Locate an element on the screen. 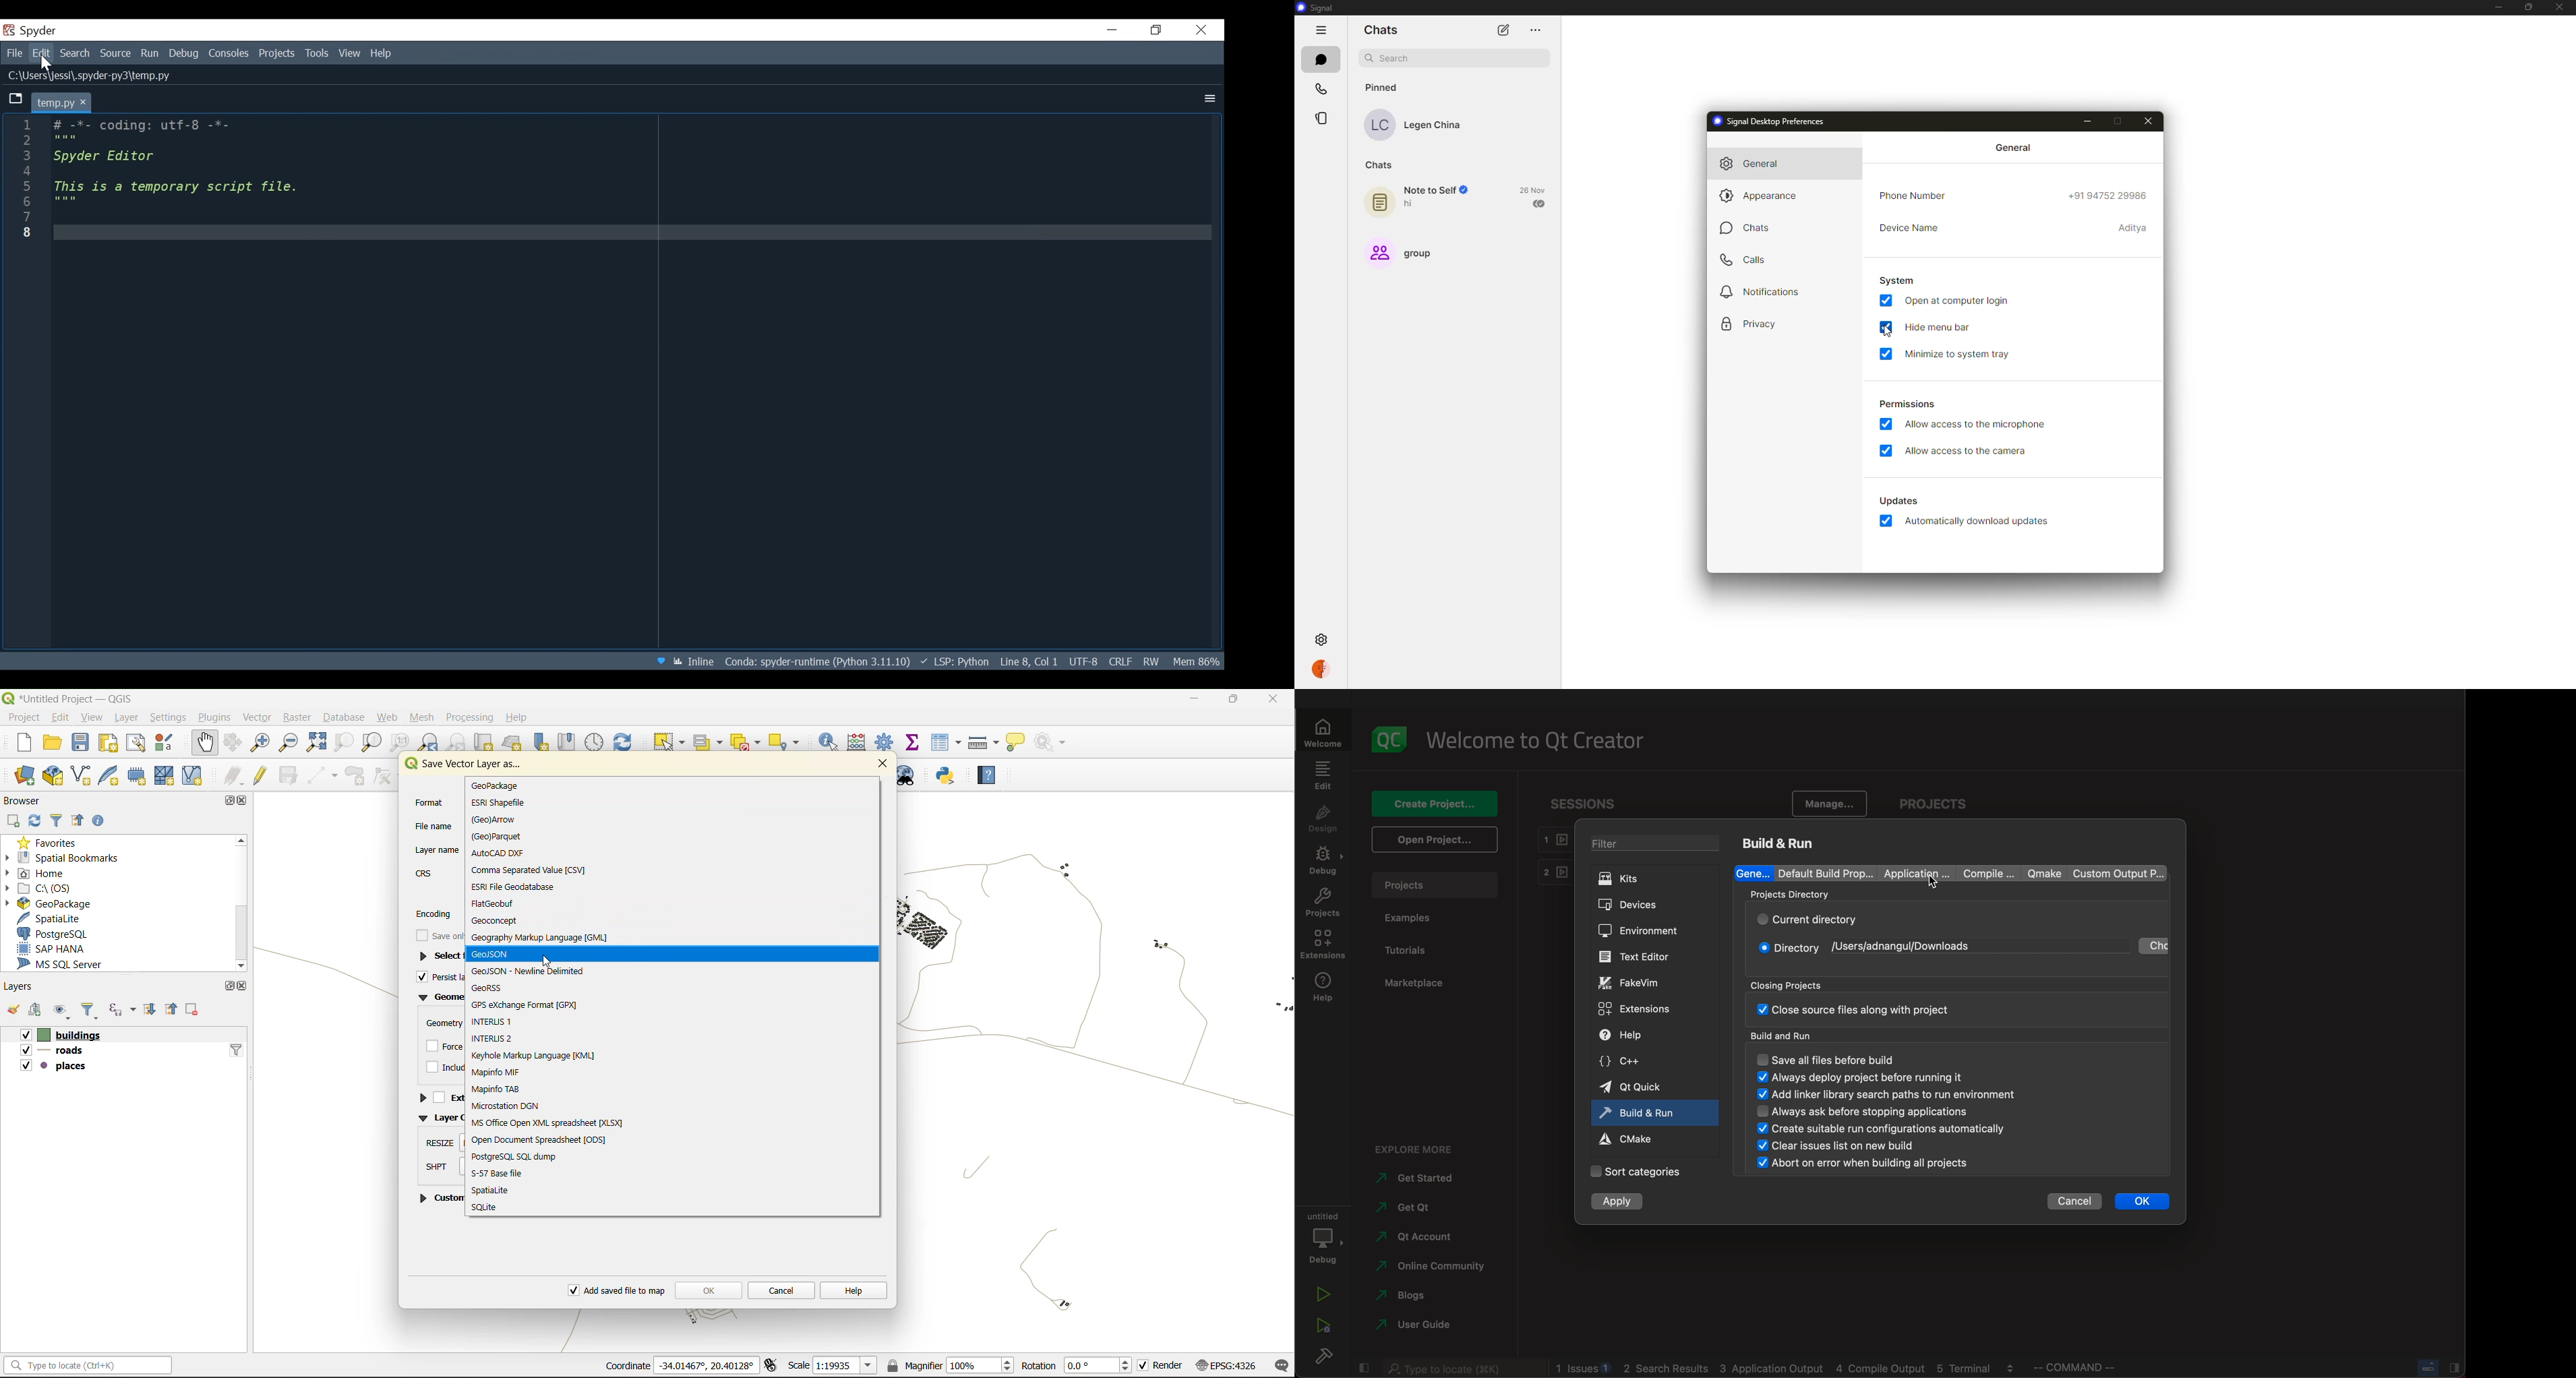 Image resolution: width=2576 pixels, height=1400 pixels. esri file geodatabase is located at coordinates (514, 886).